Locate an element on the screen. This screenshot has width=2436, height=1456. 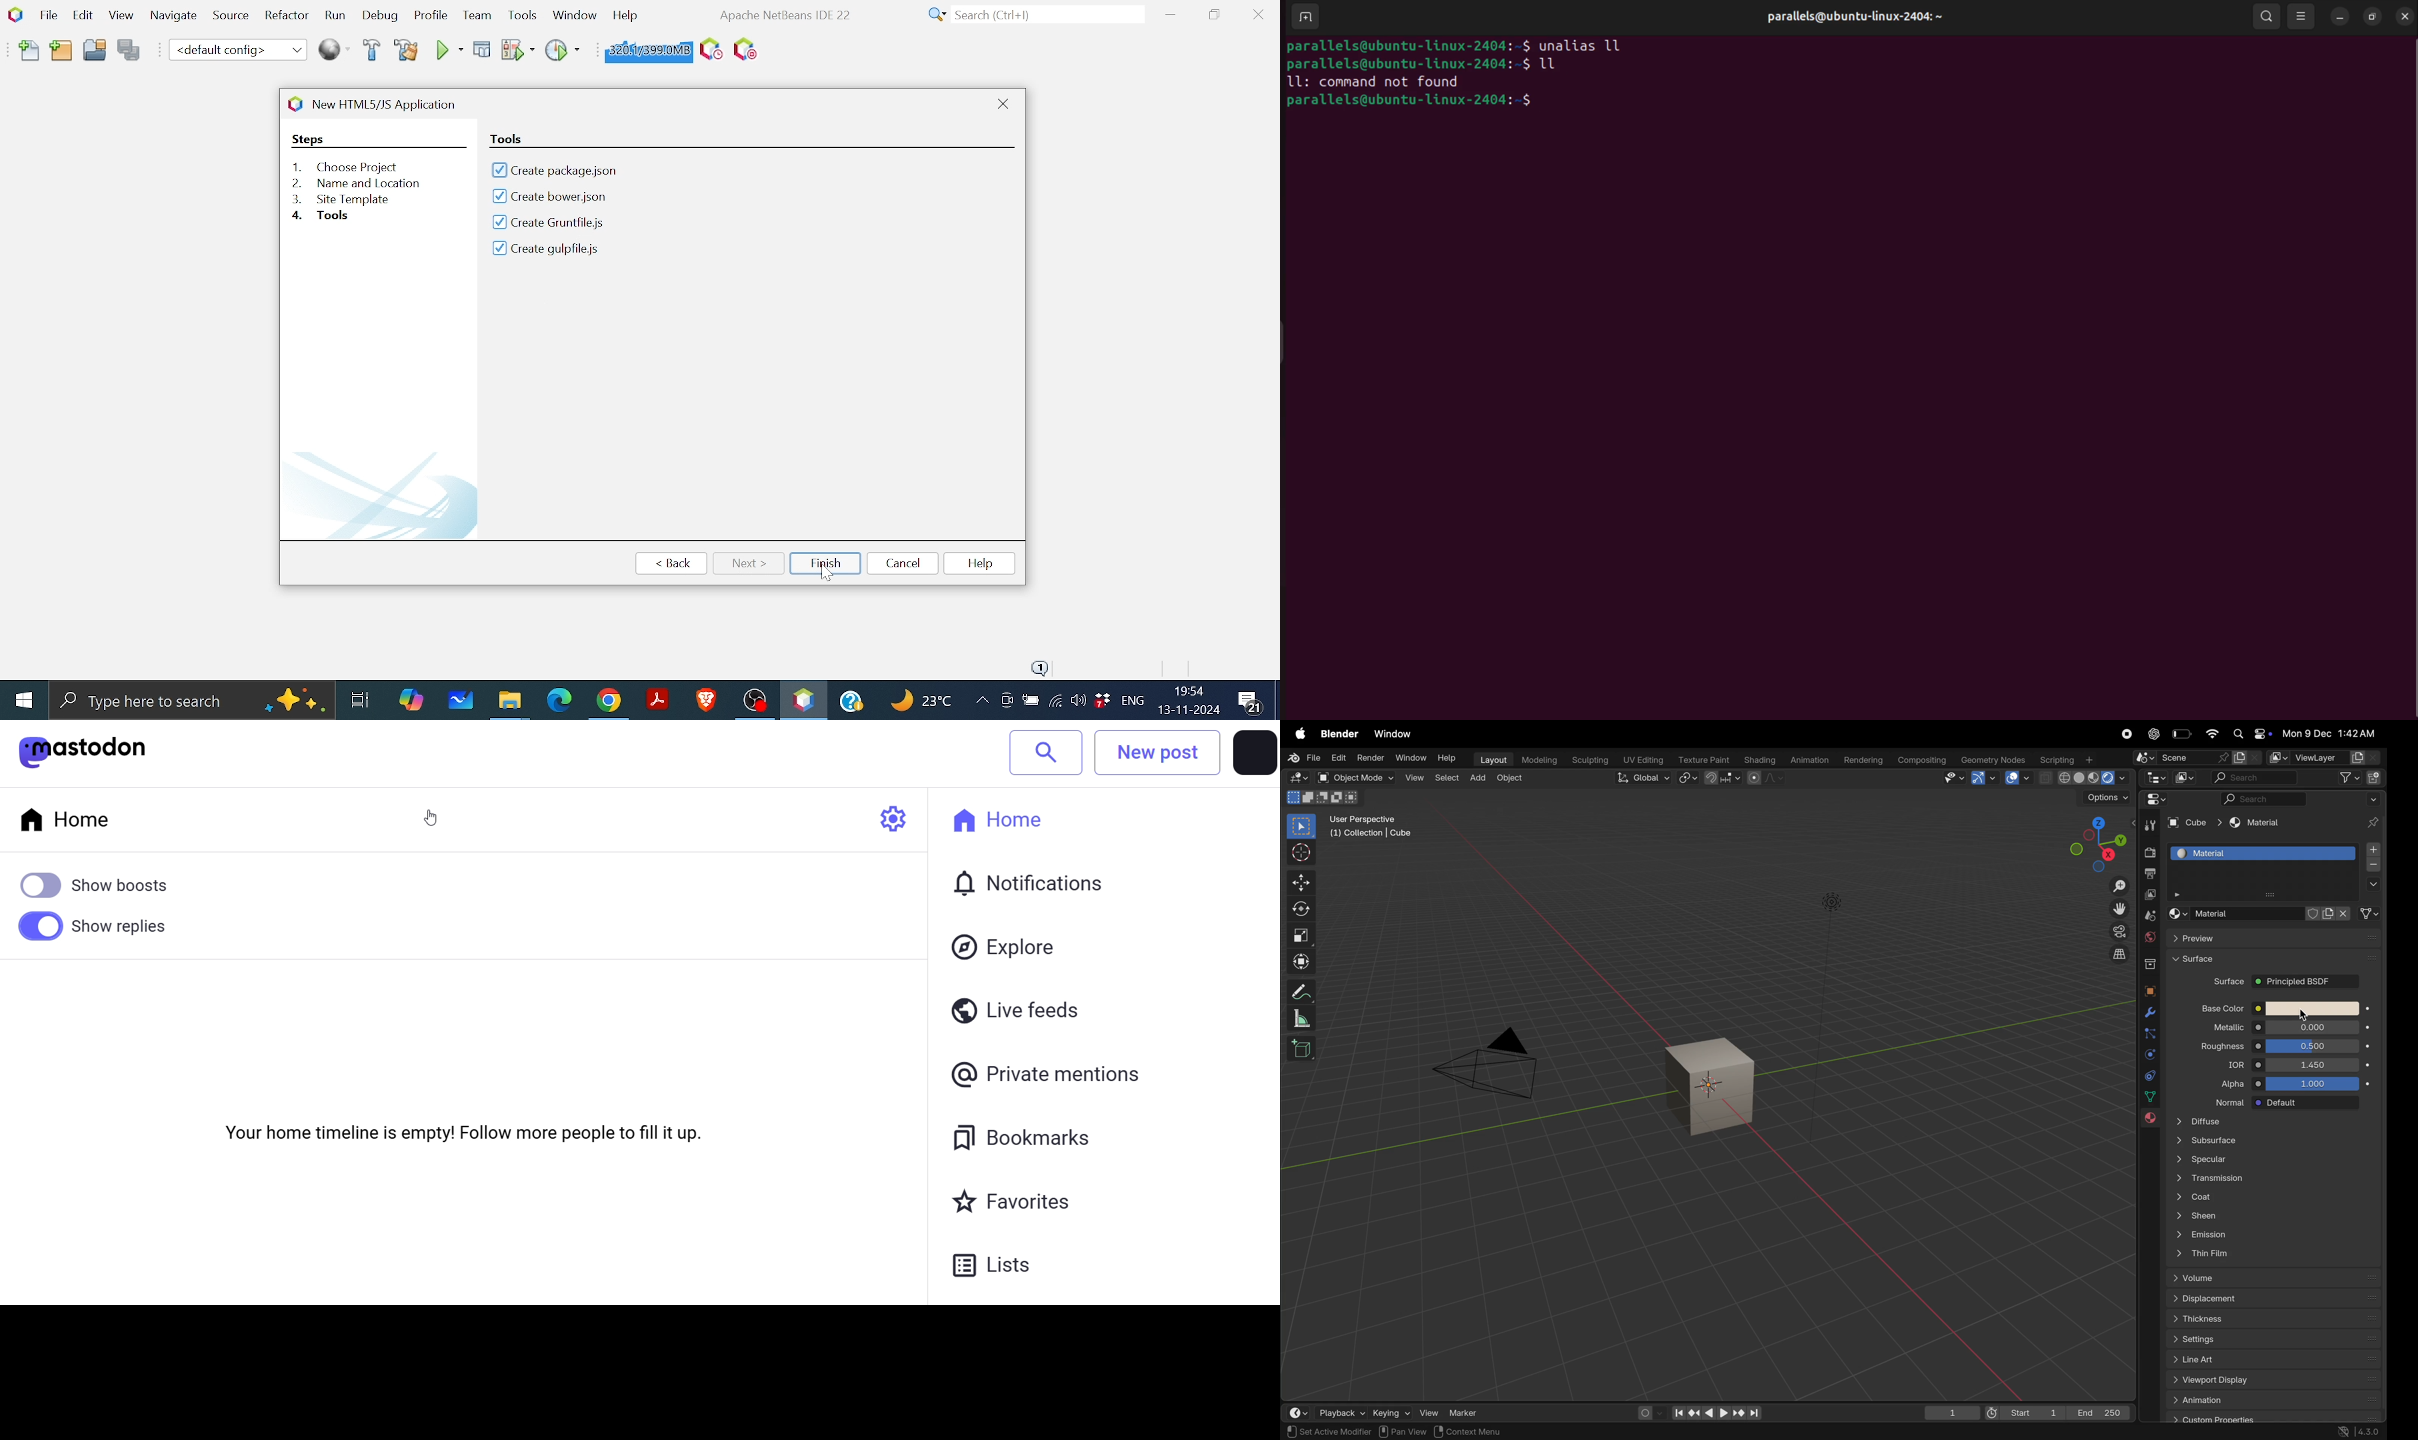
File is located at coordinates (1306, 758).